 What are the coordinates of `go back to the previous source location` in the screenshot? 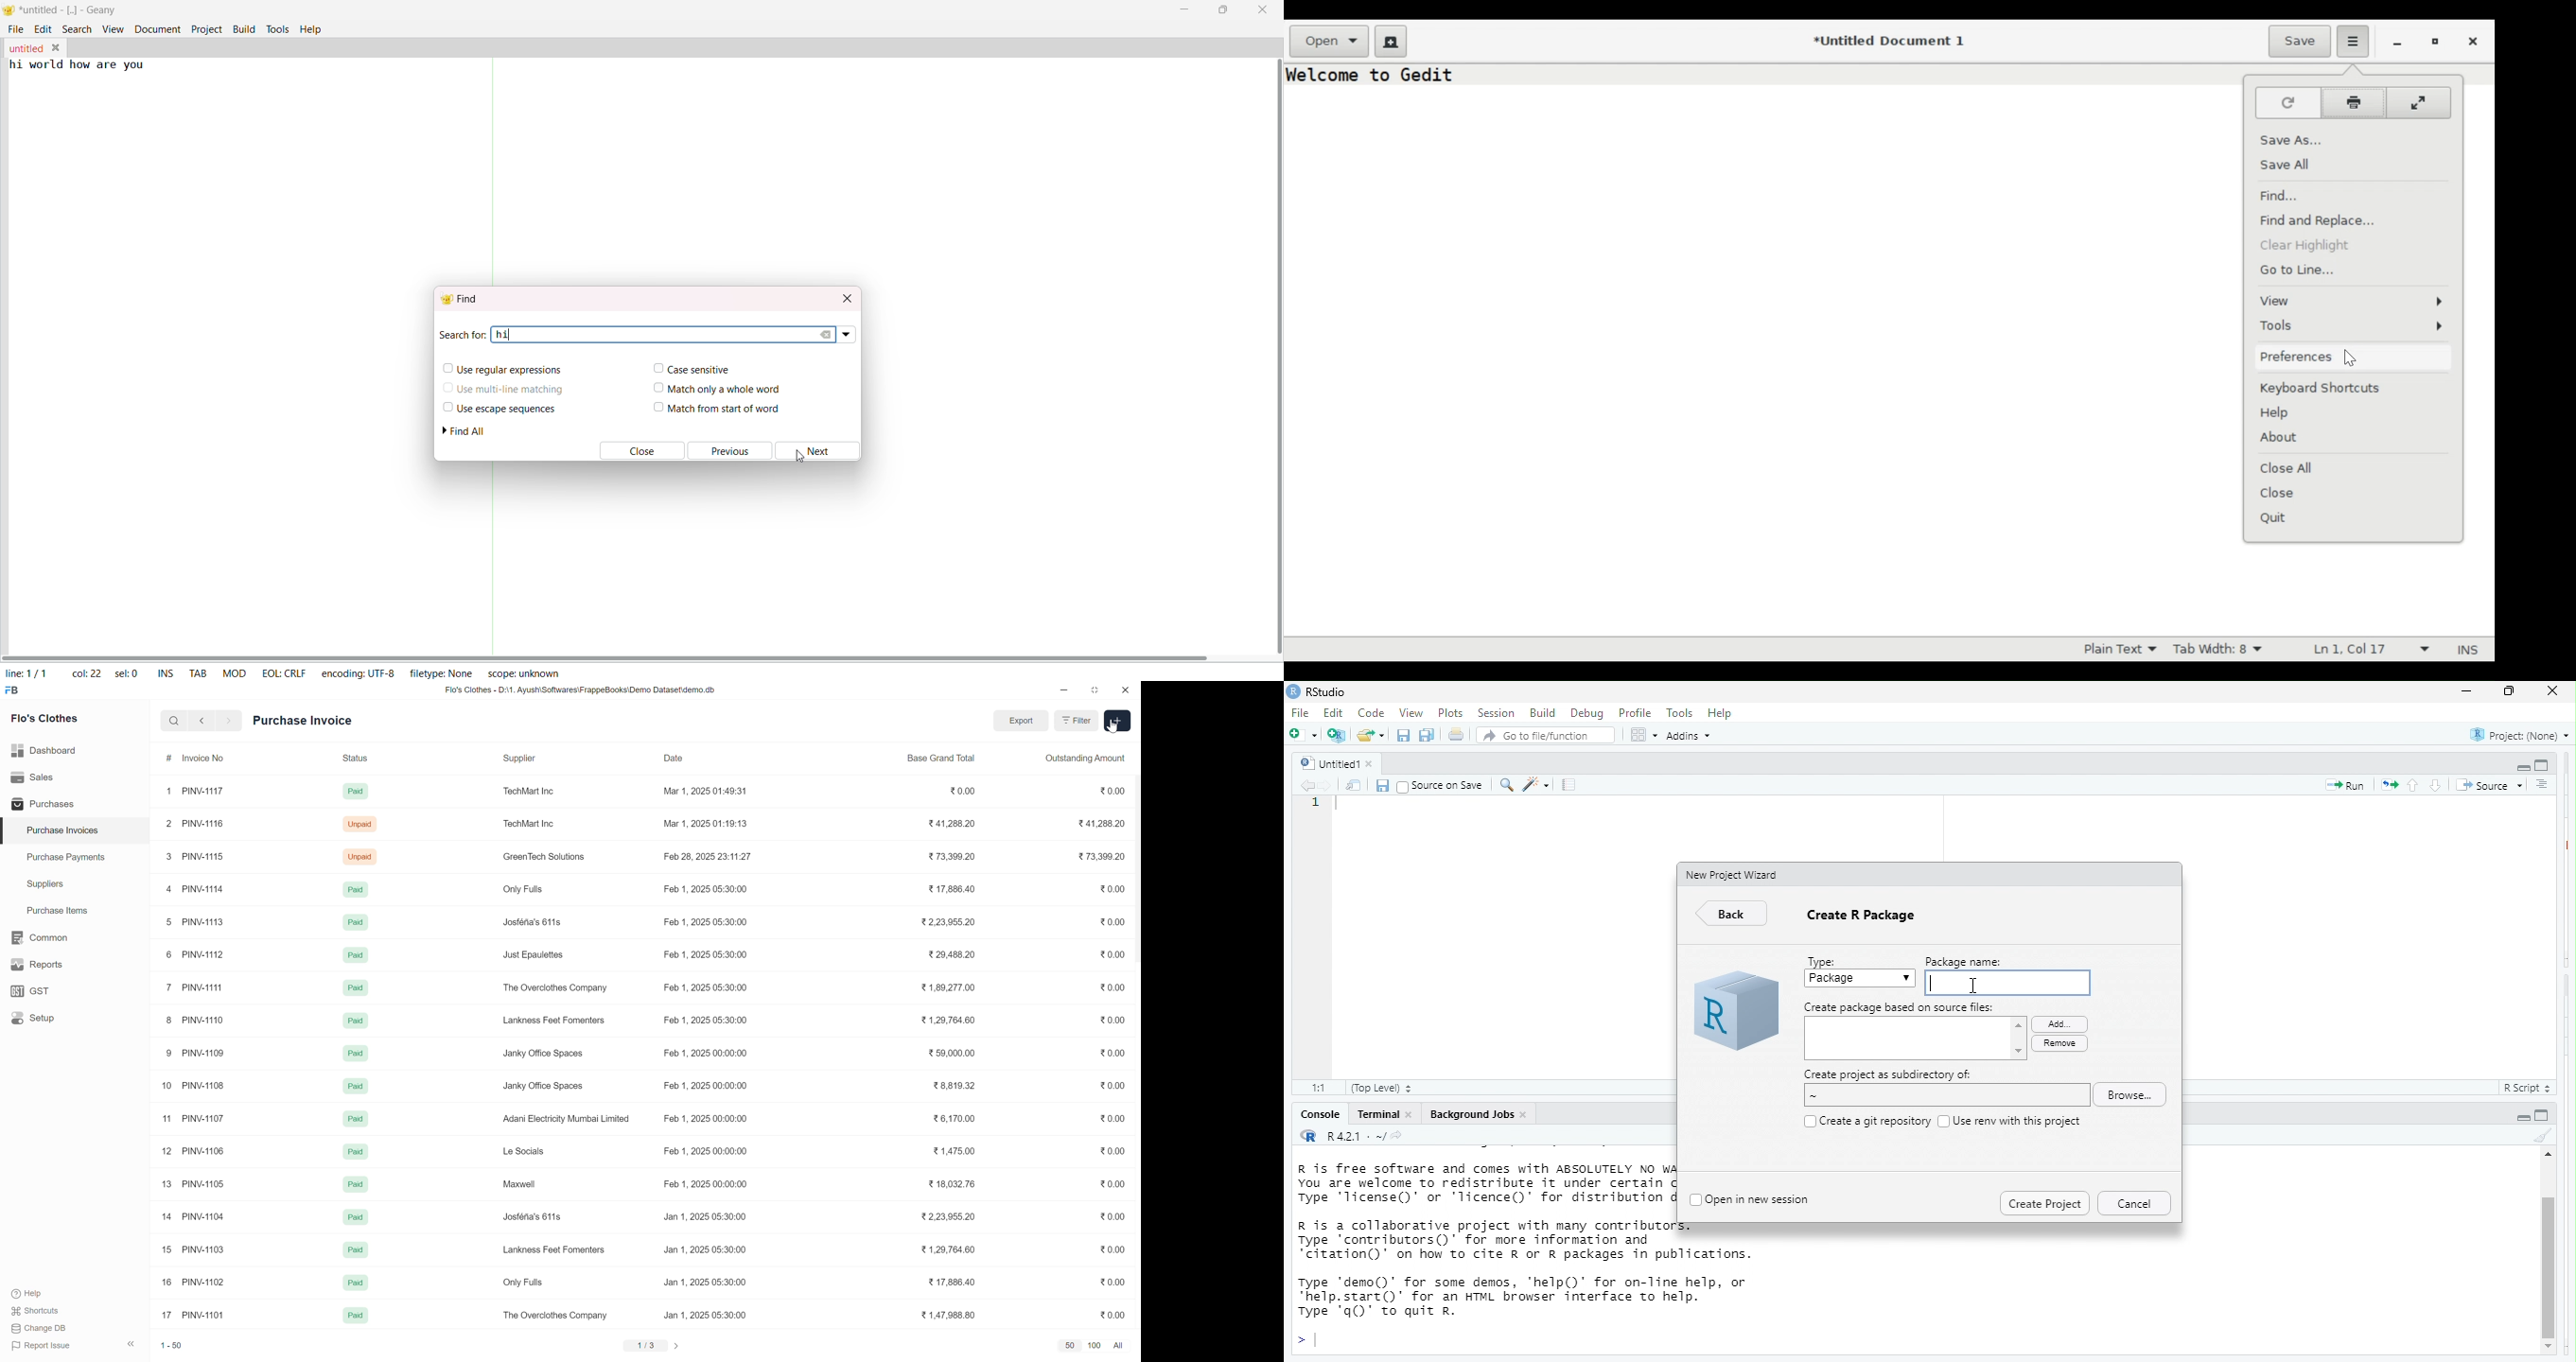 It's located at (1308, 786).